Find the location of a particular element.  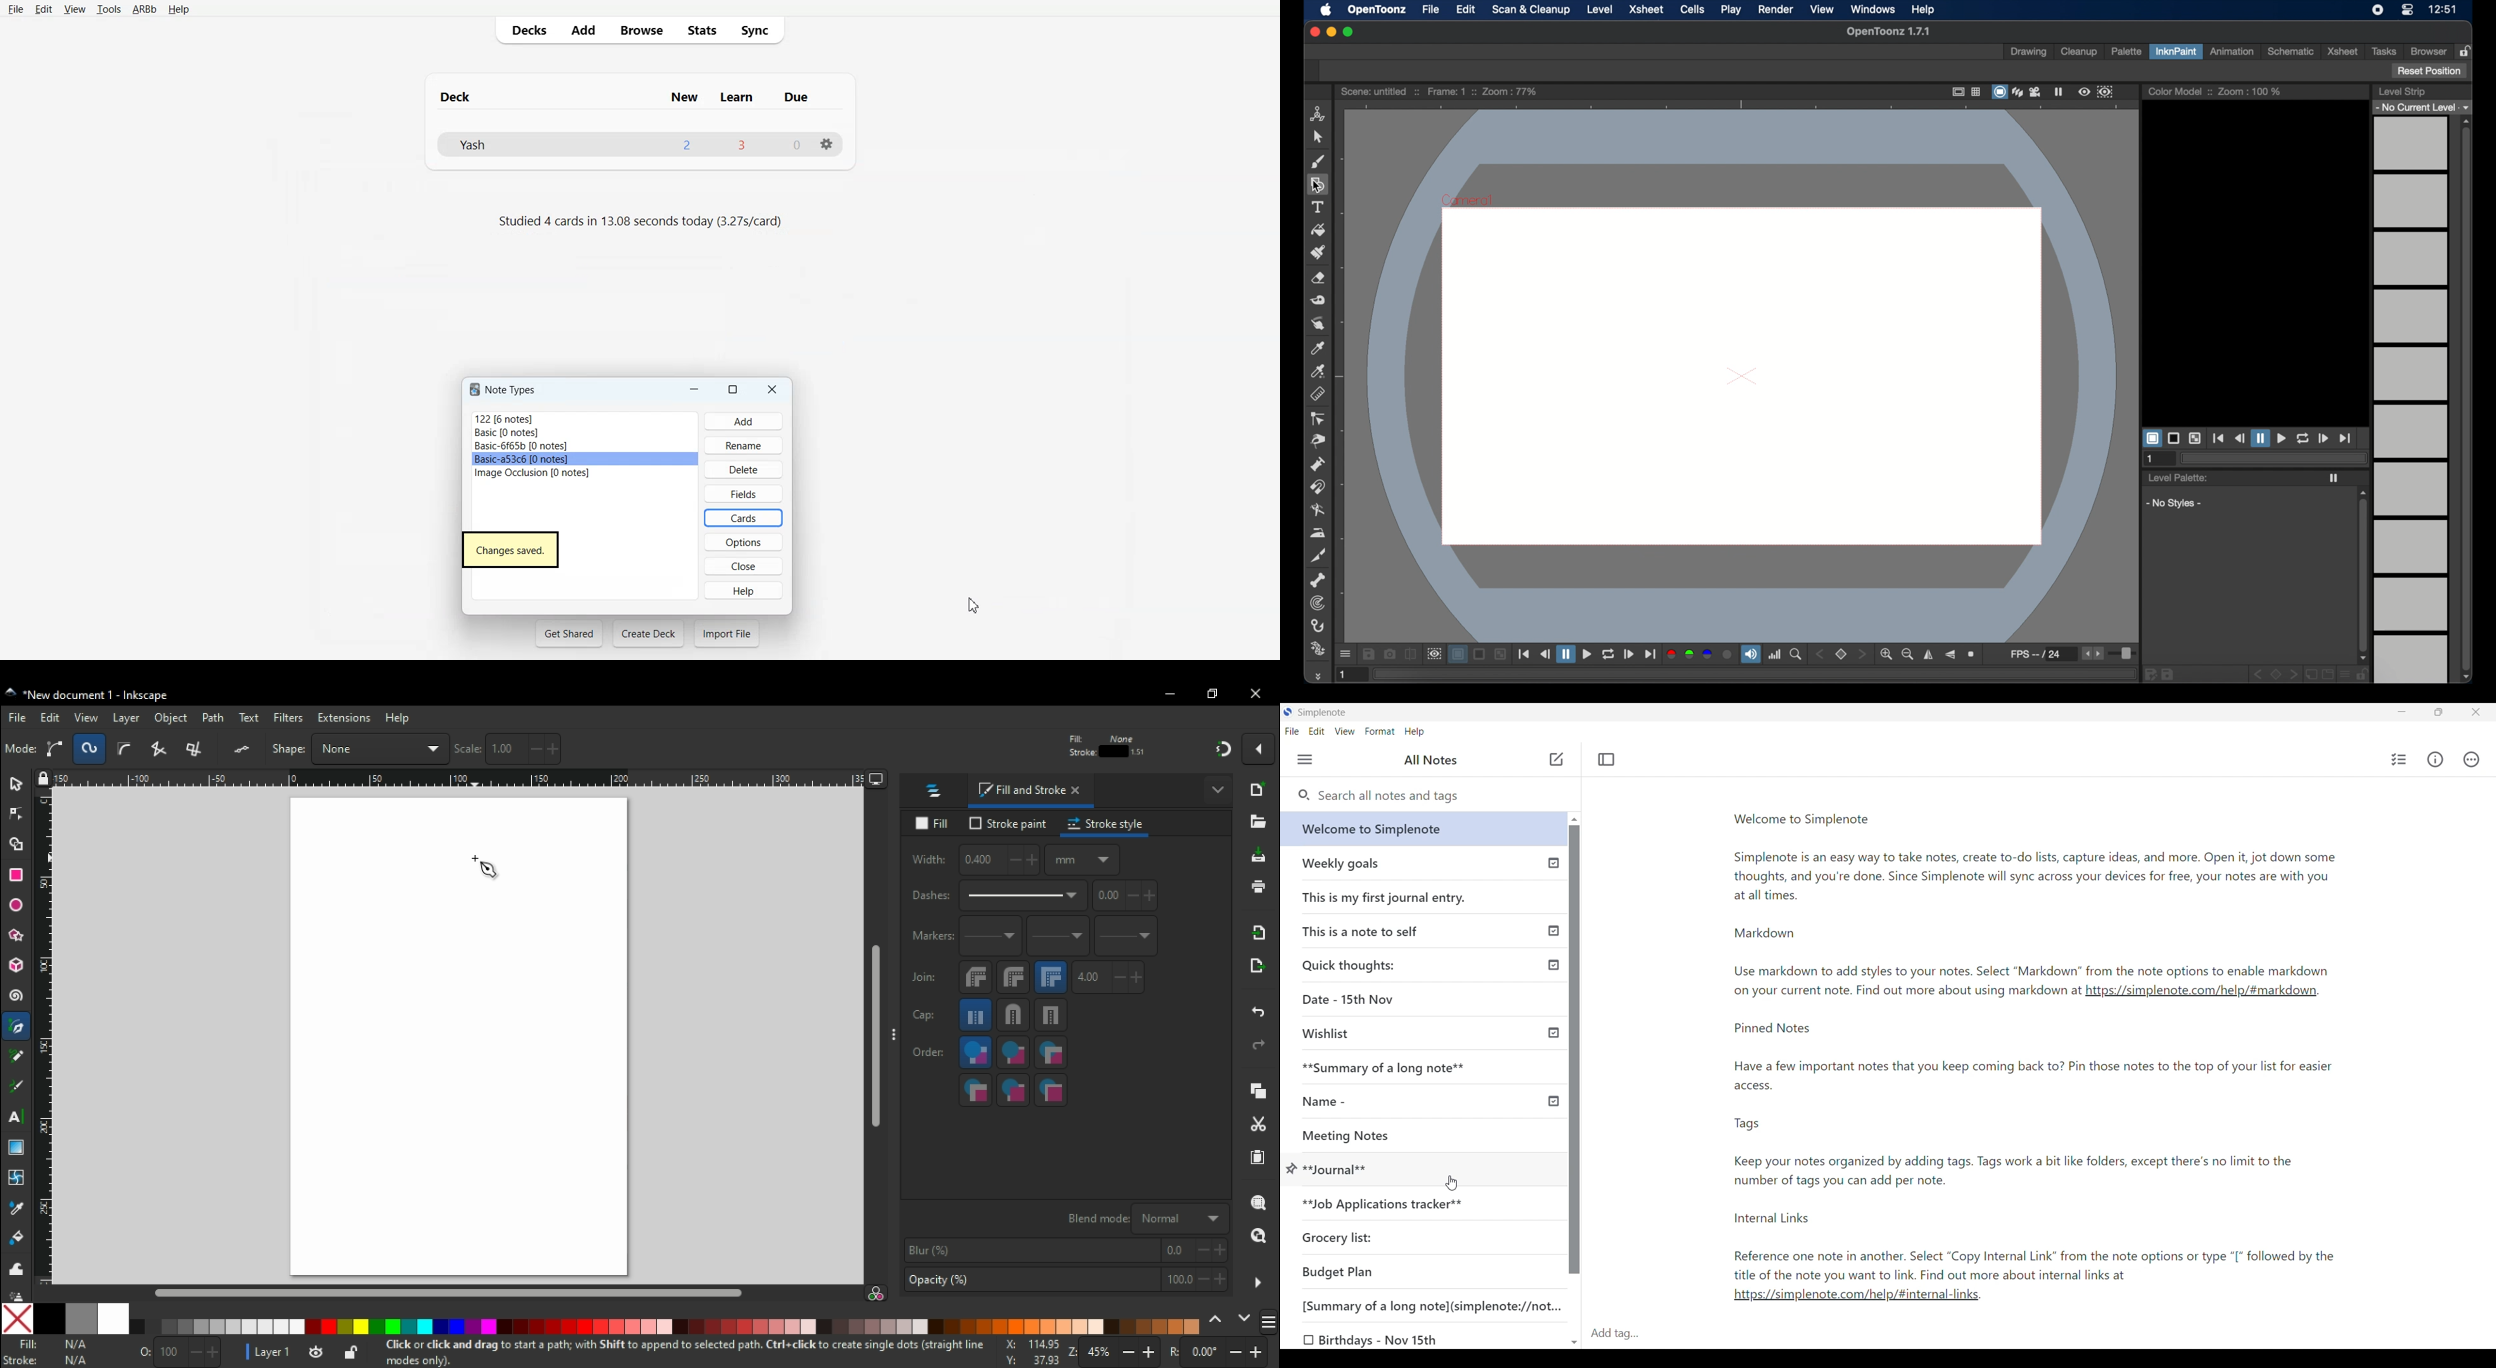

Actions is located at coordinates (2471, 759).